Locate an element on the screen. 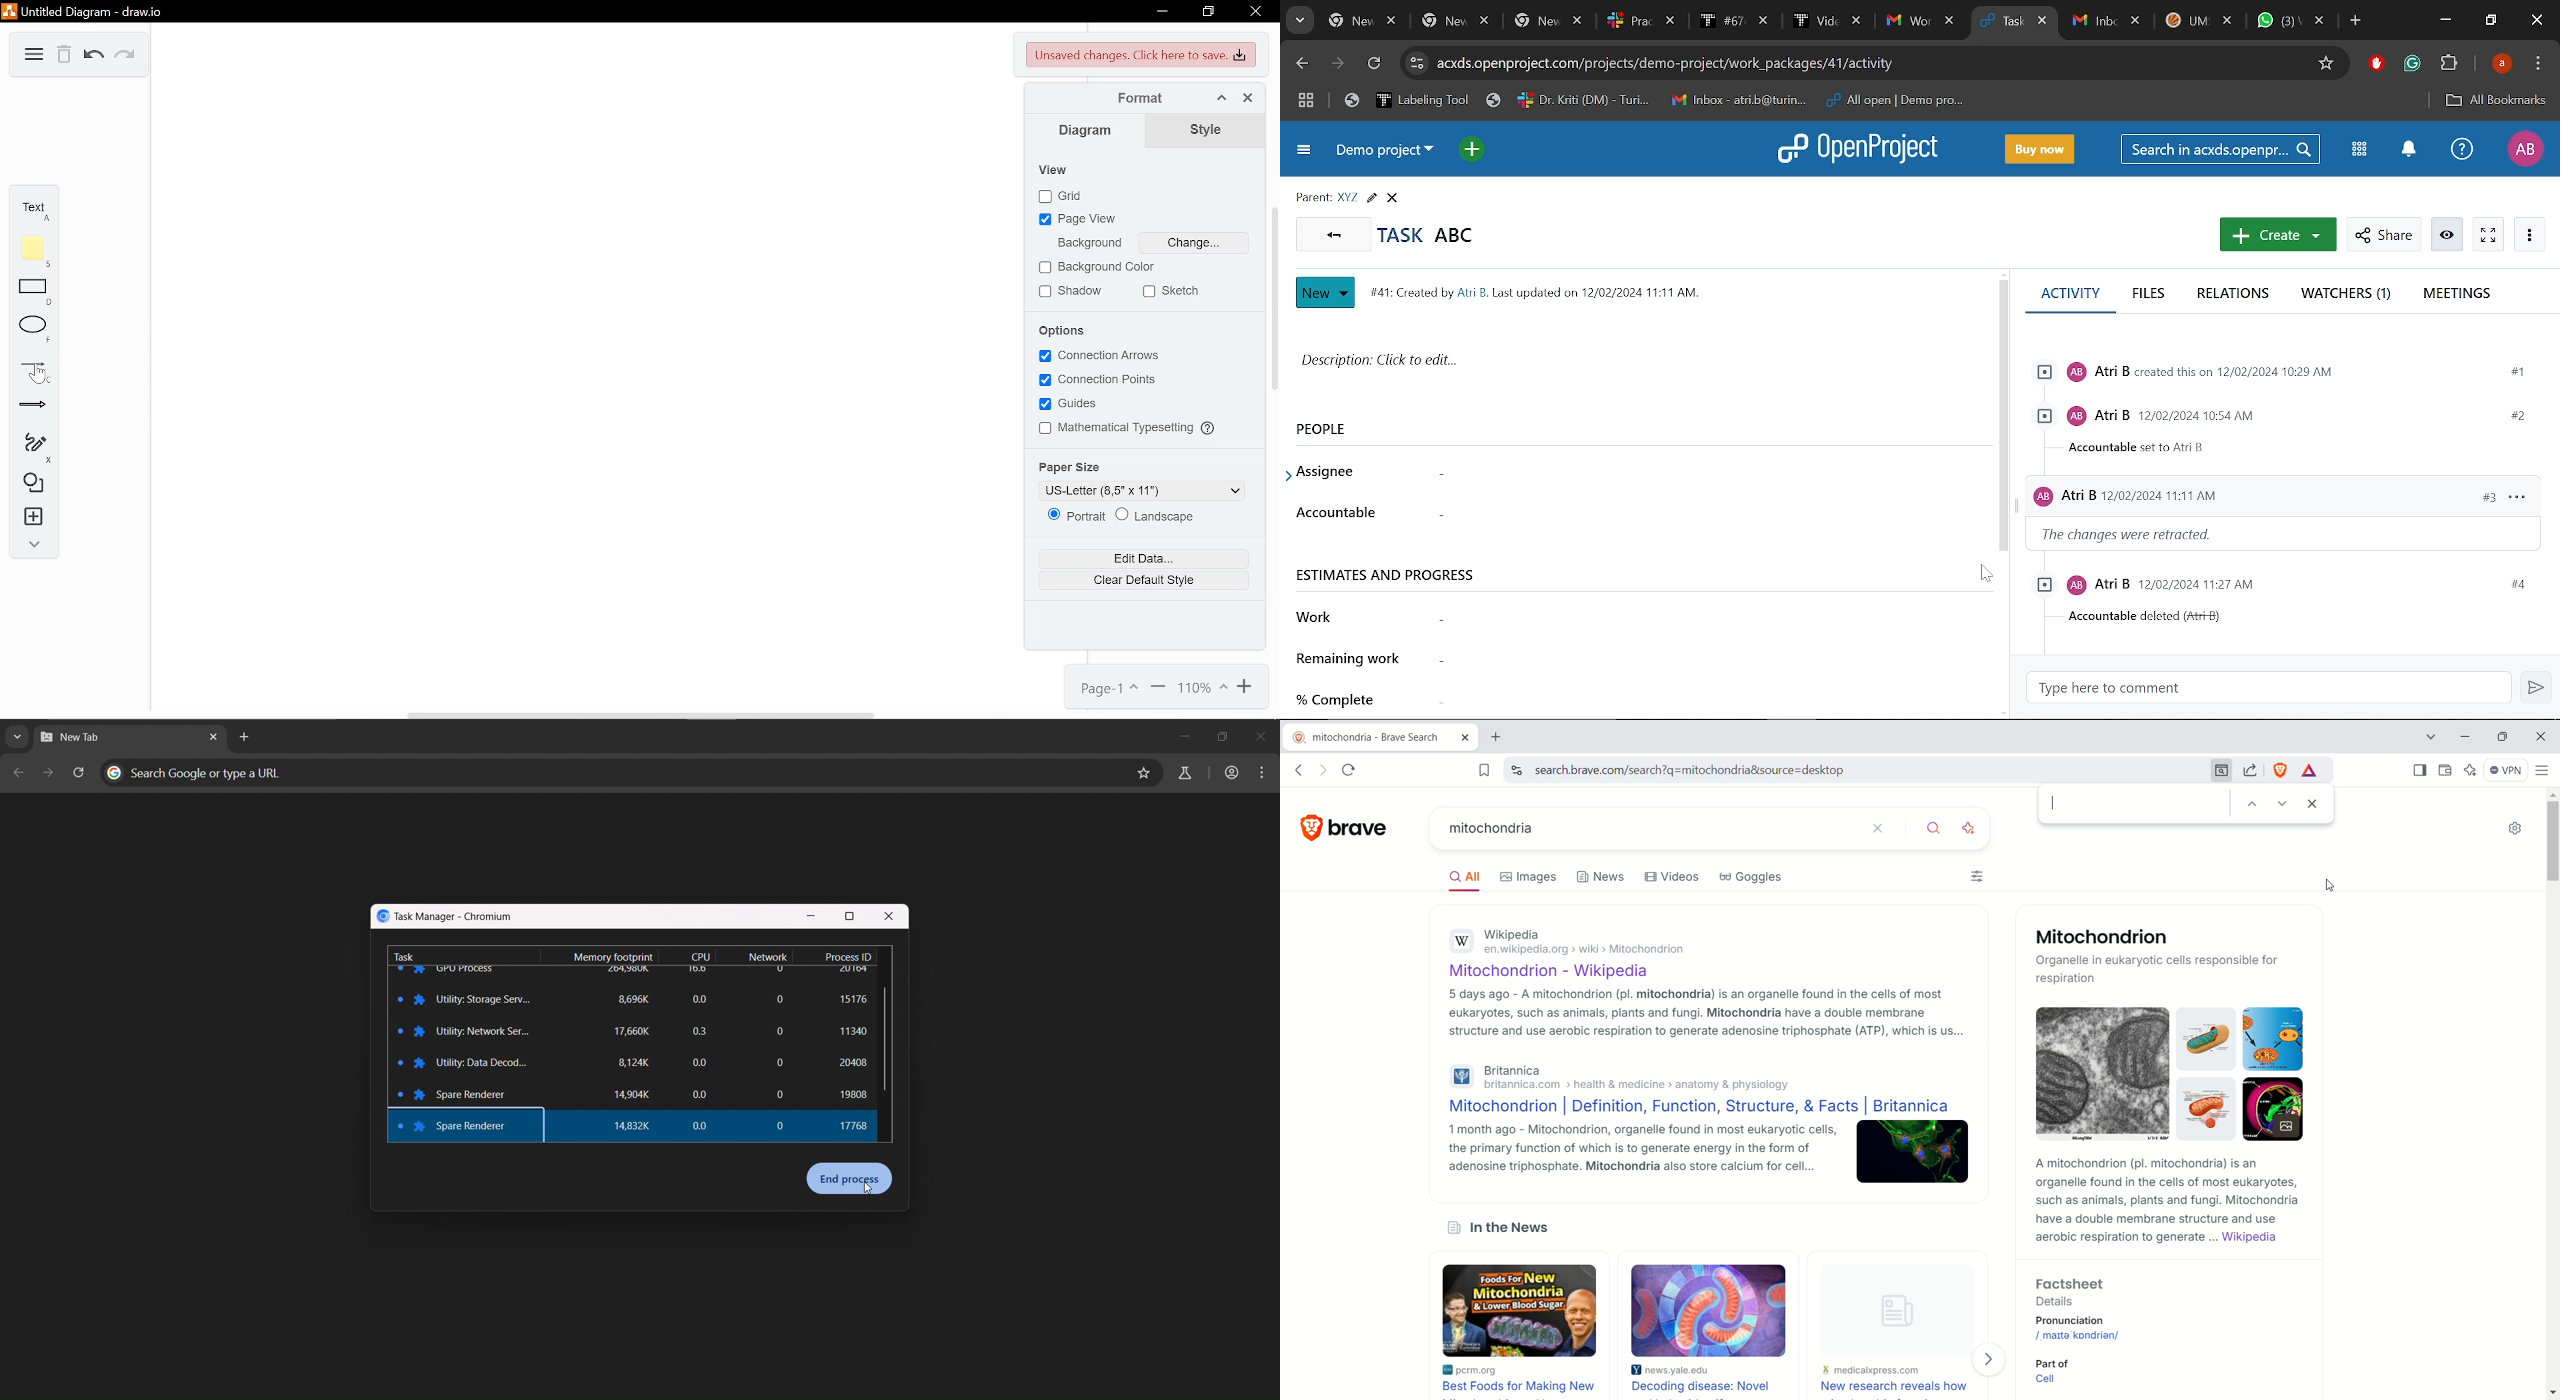  Arrow is located at coordinates (37, 409).